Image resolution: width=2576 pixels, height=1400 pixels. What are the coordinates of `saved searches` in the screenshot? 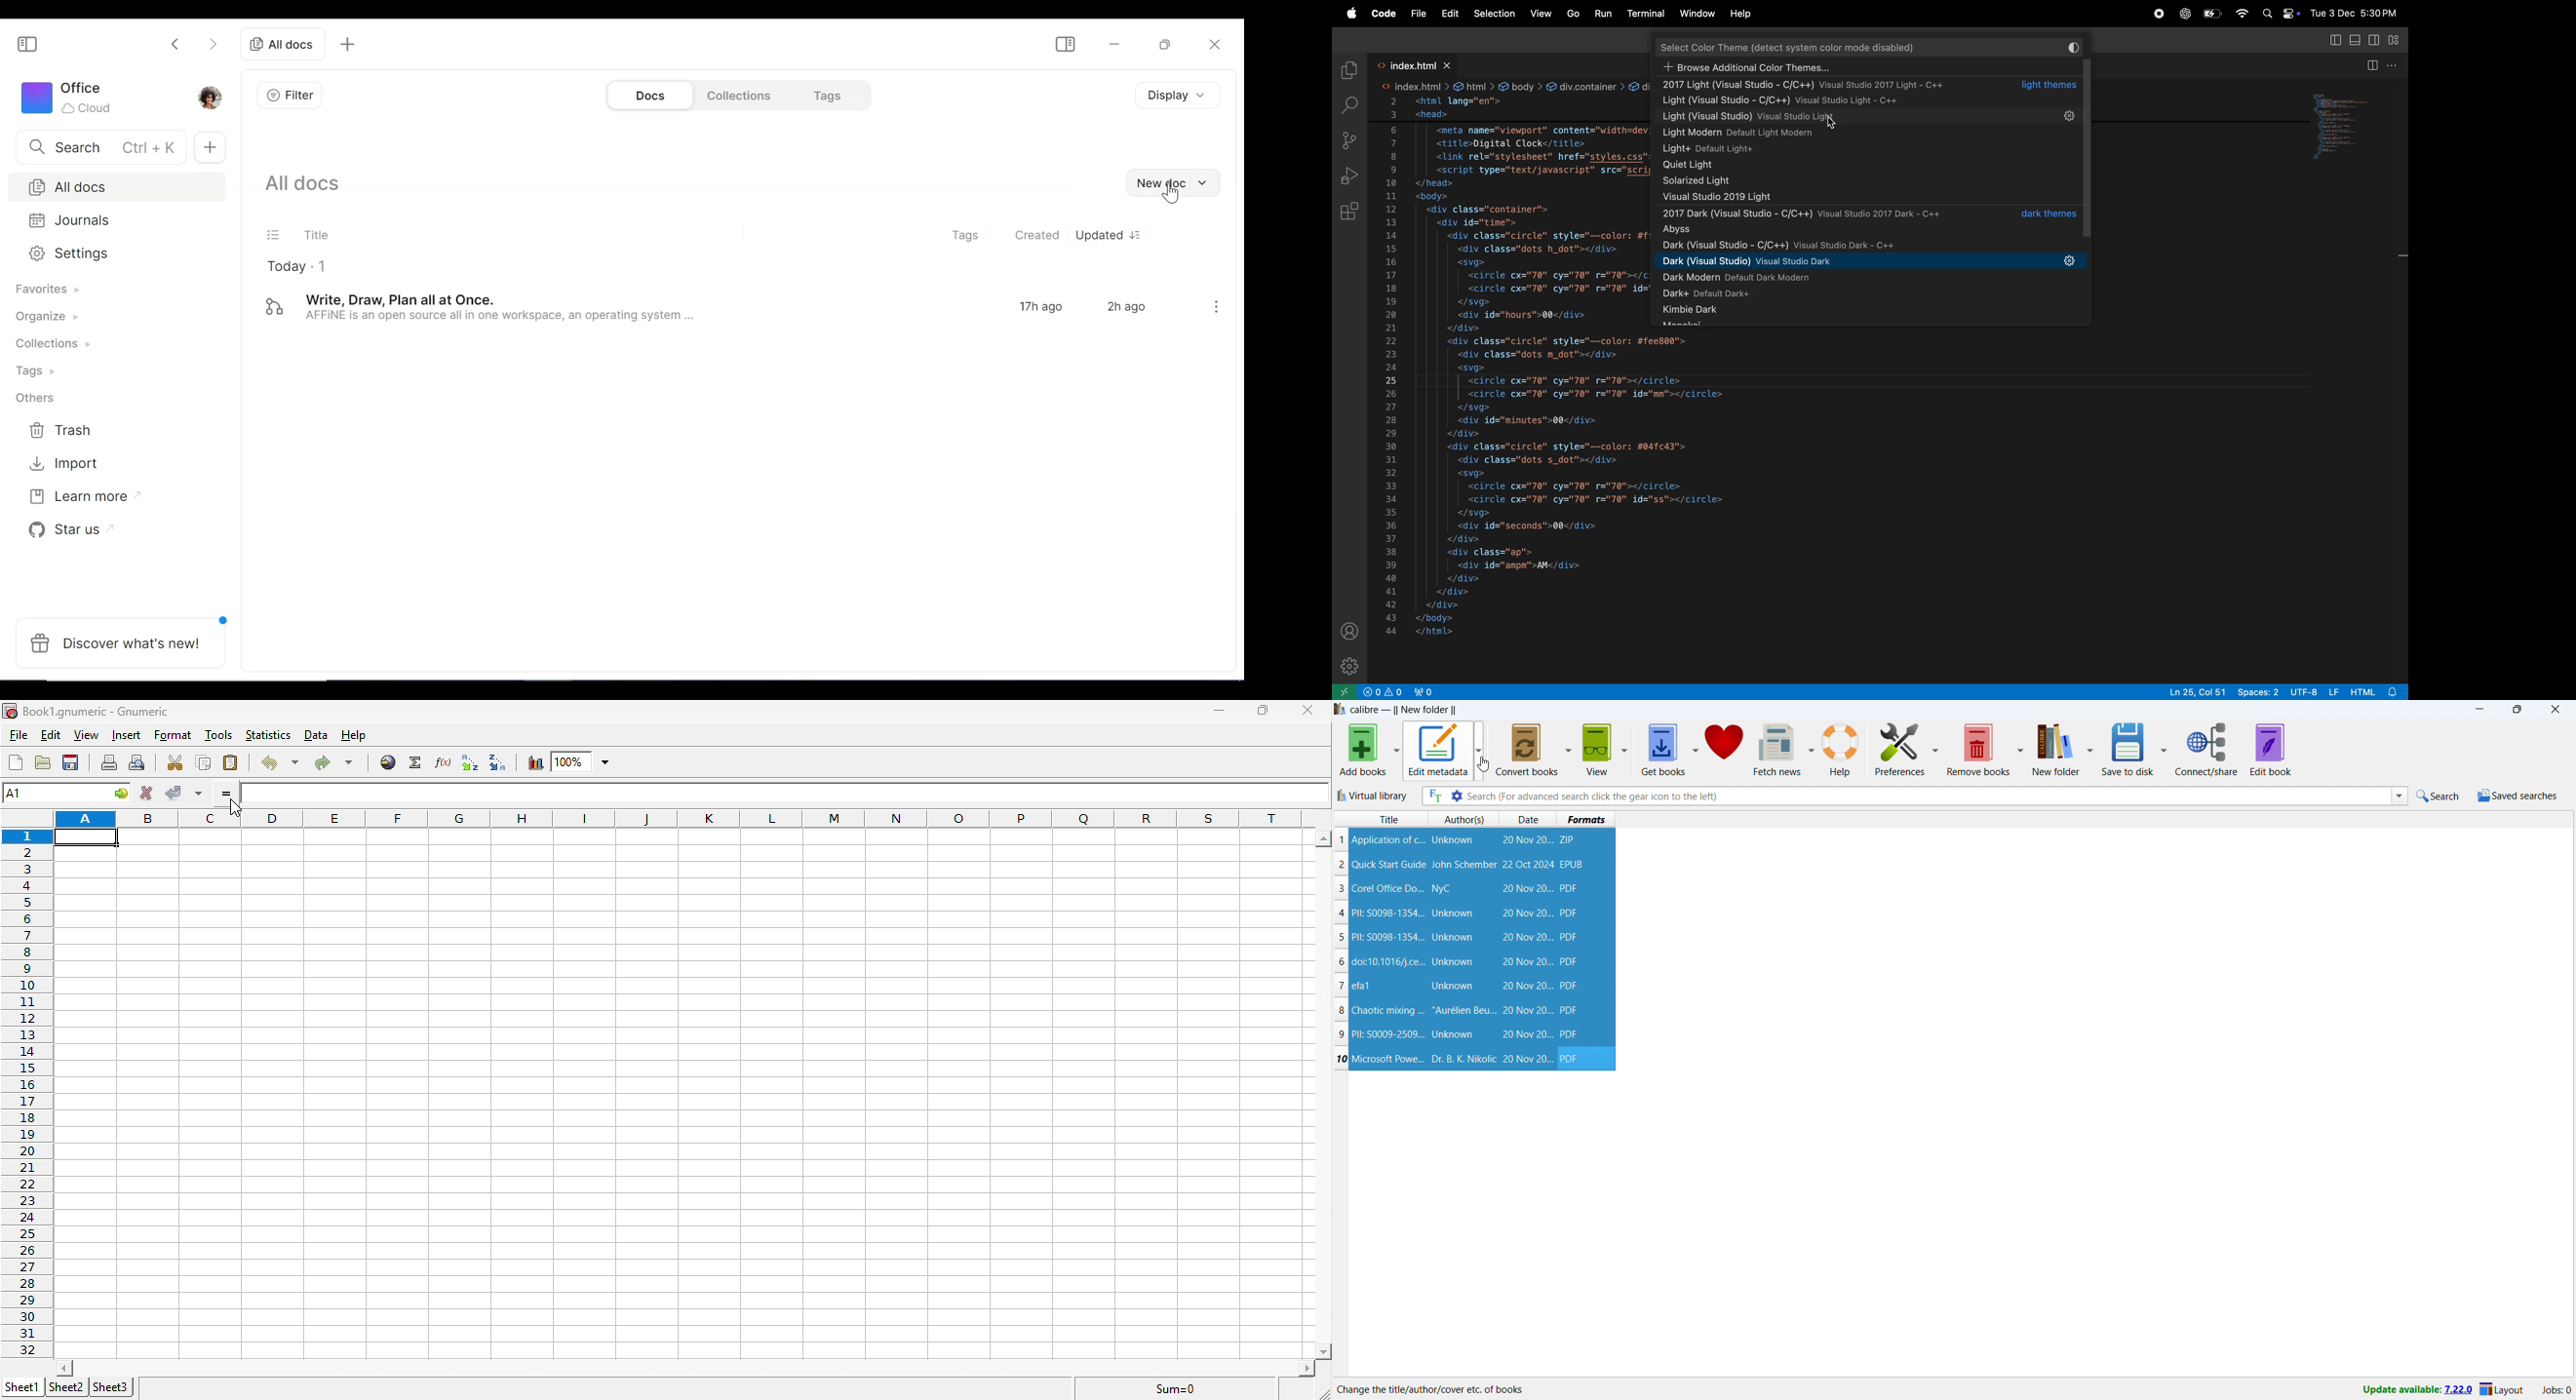 It's located at (2518, 795).